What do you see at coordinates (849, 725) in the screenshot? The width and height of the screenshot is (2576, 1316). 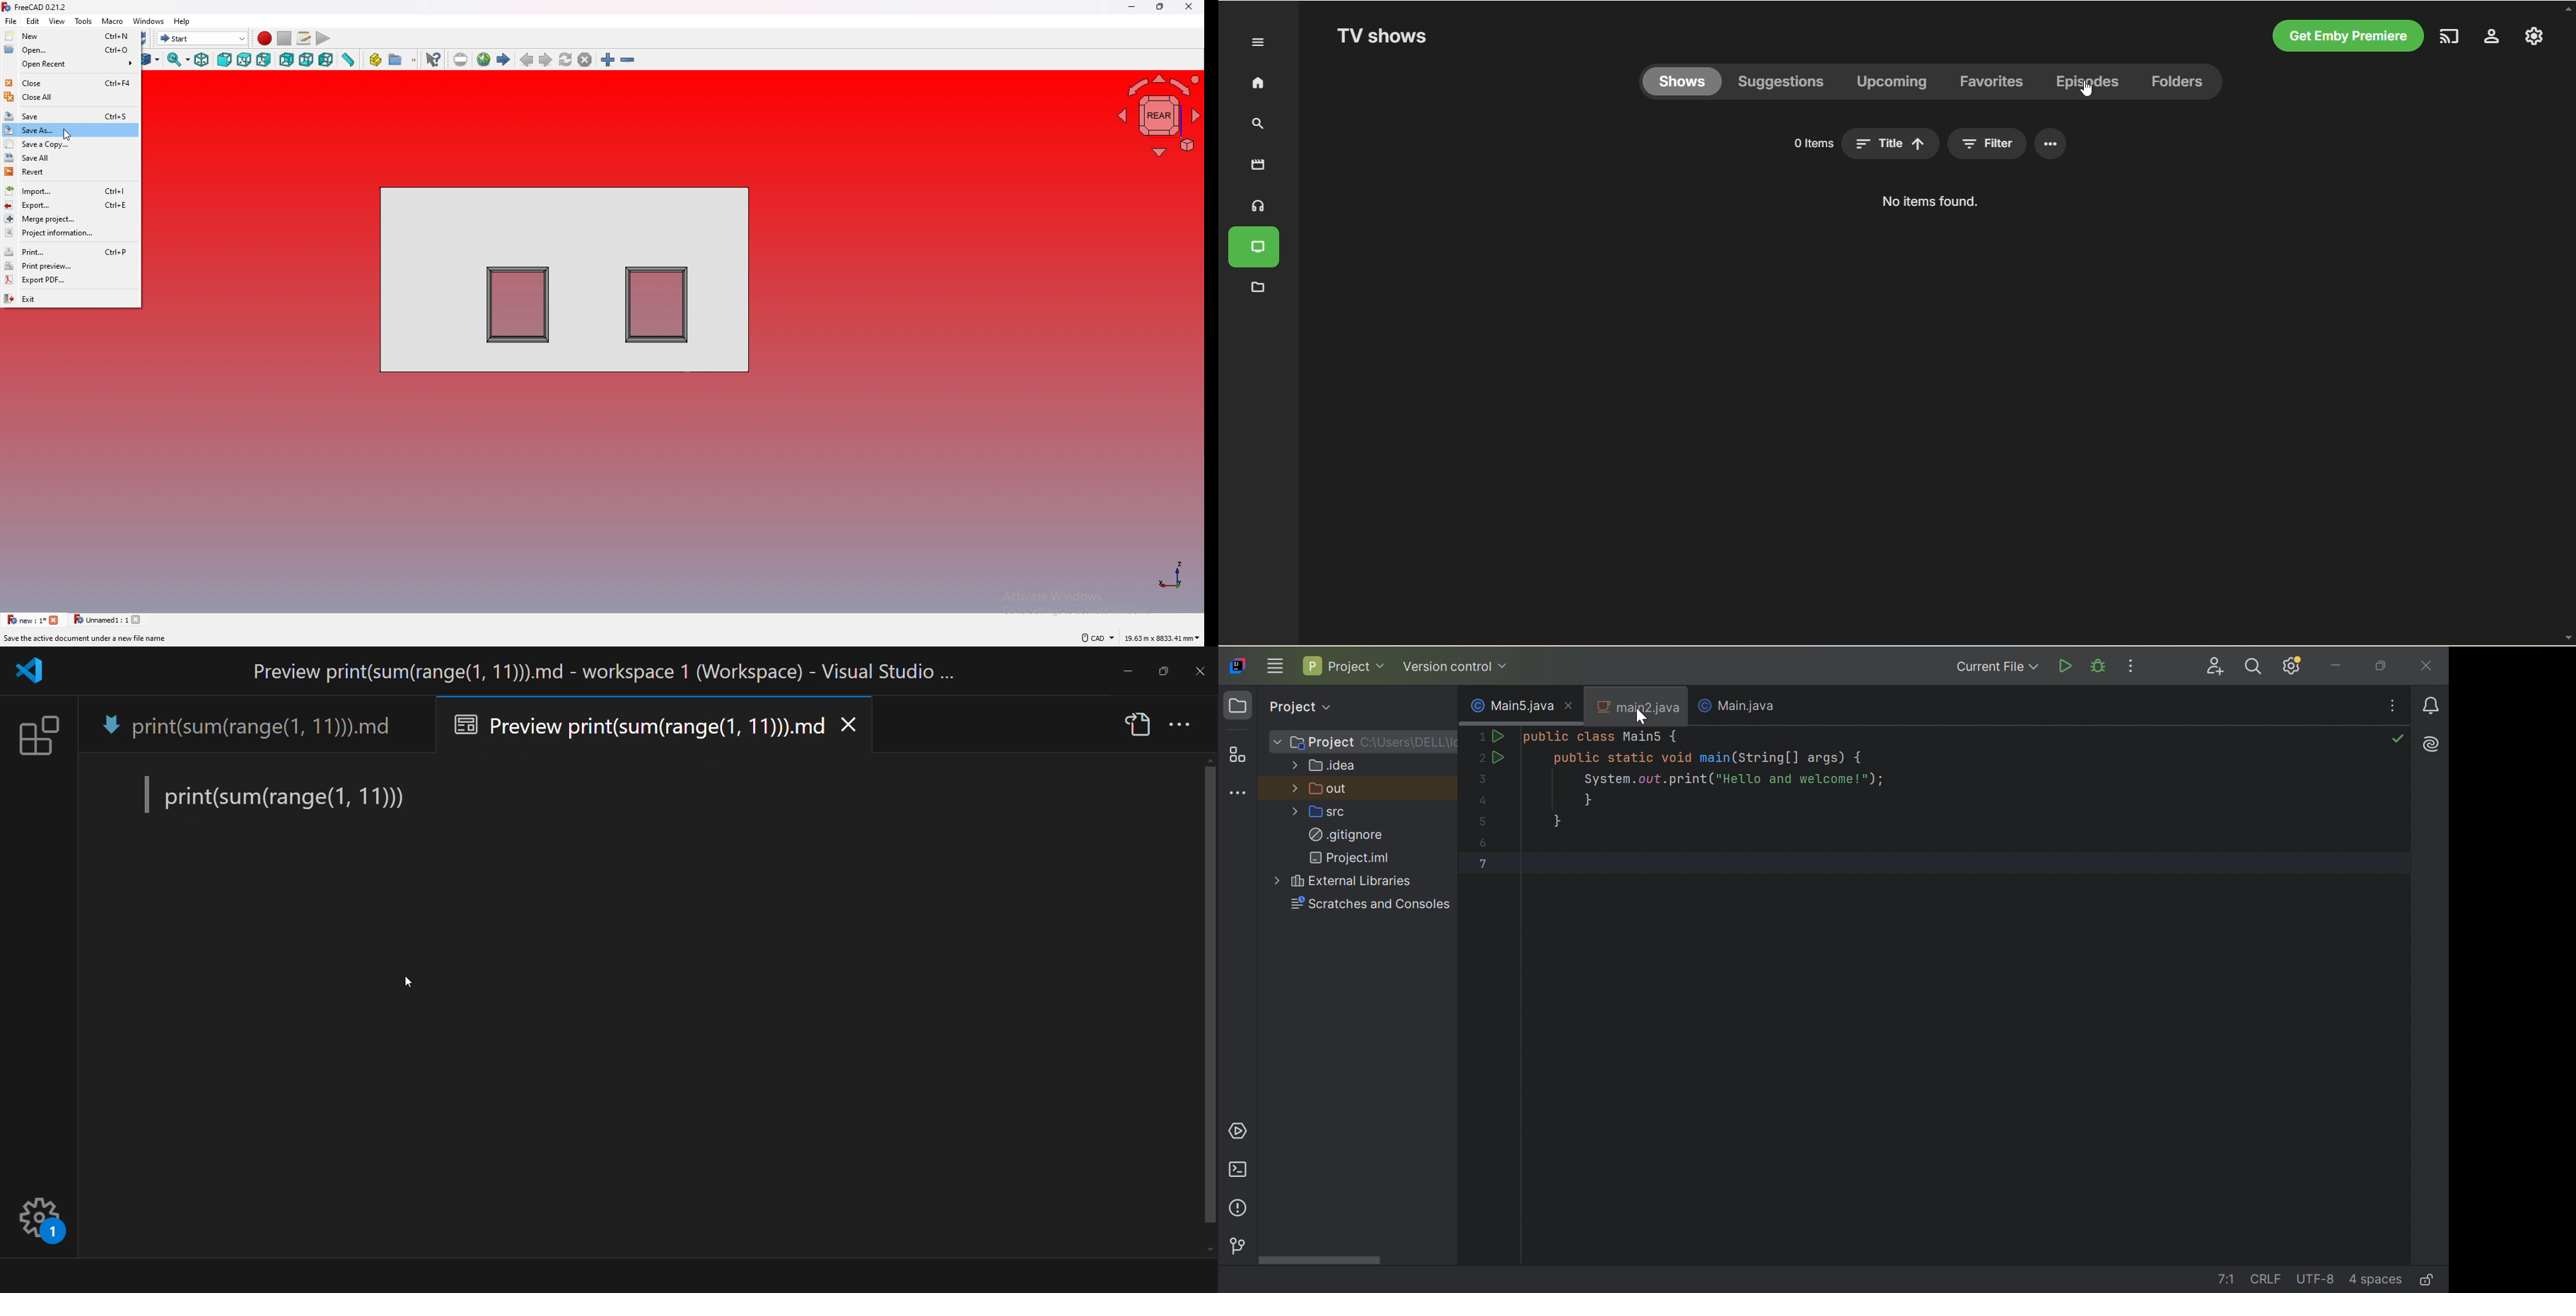 I see `close tab` at bounding box center [849, 725].